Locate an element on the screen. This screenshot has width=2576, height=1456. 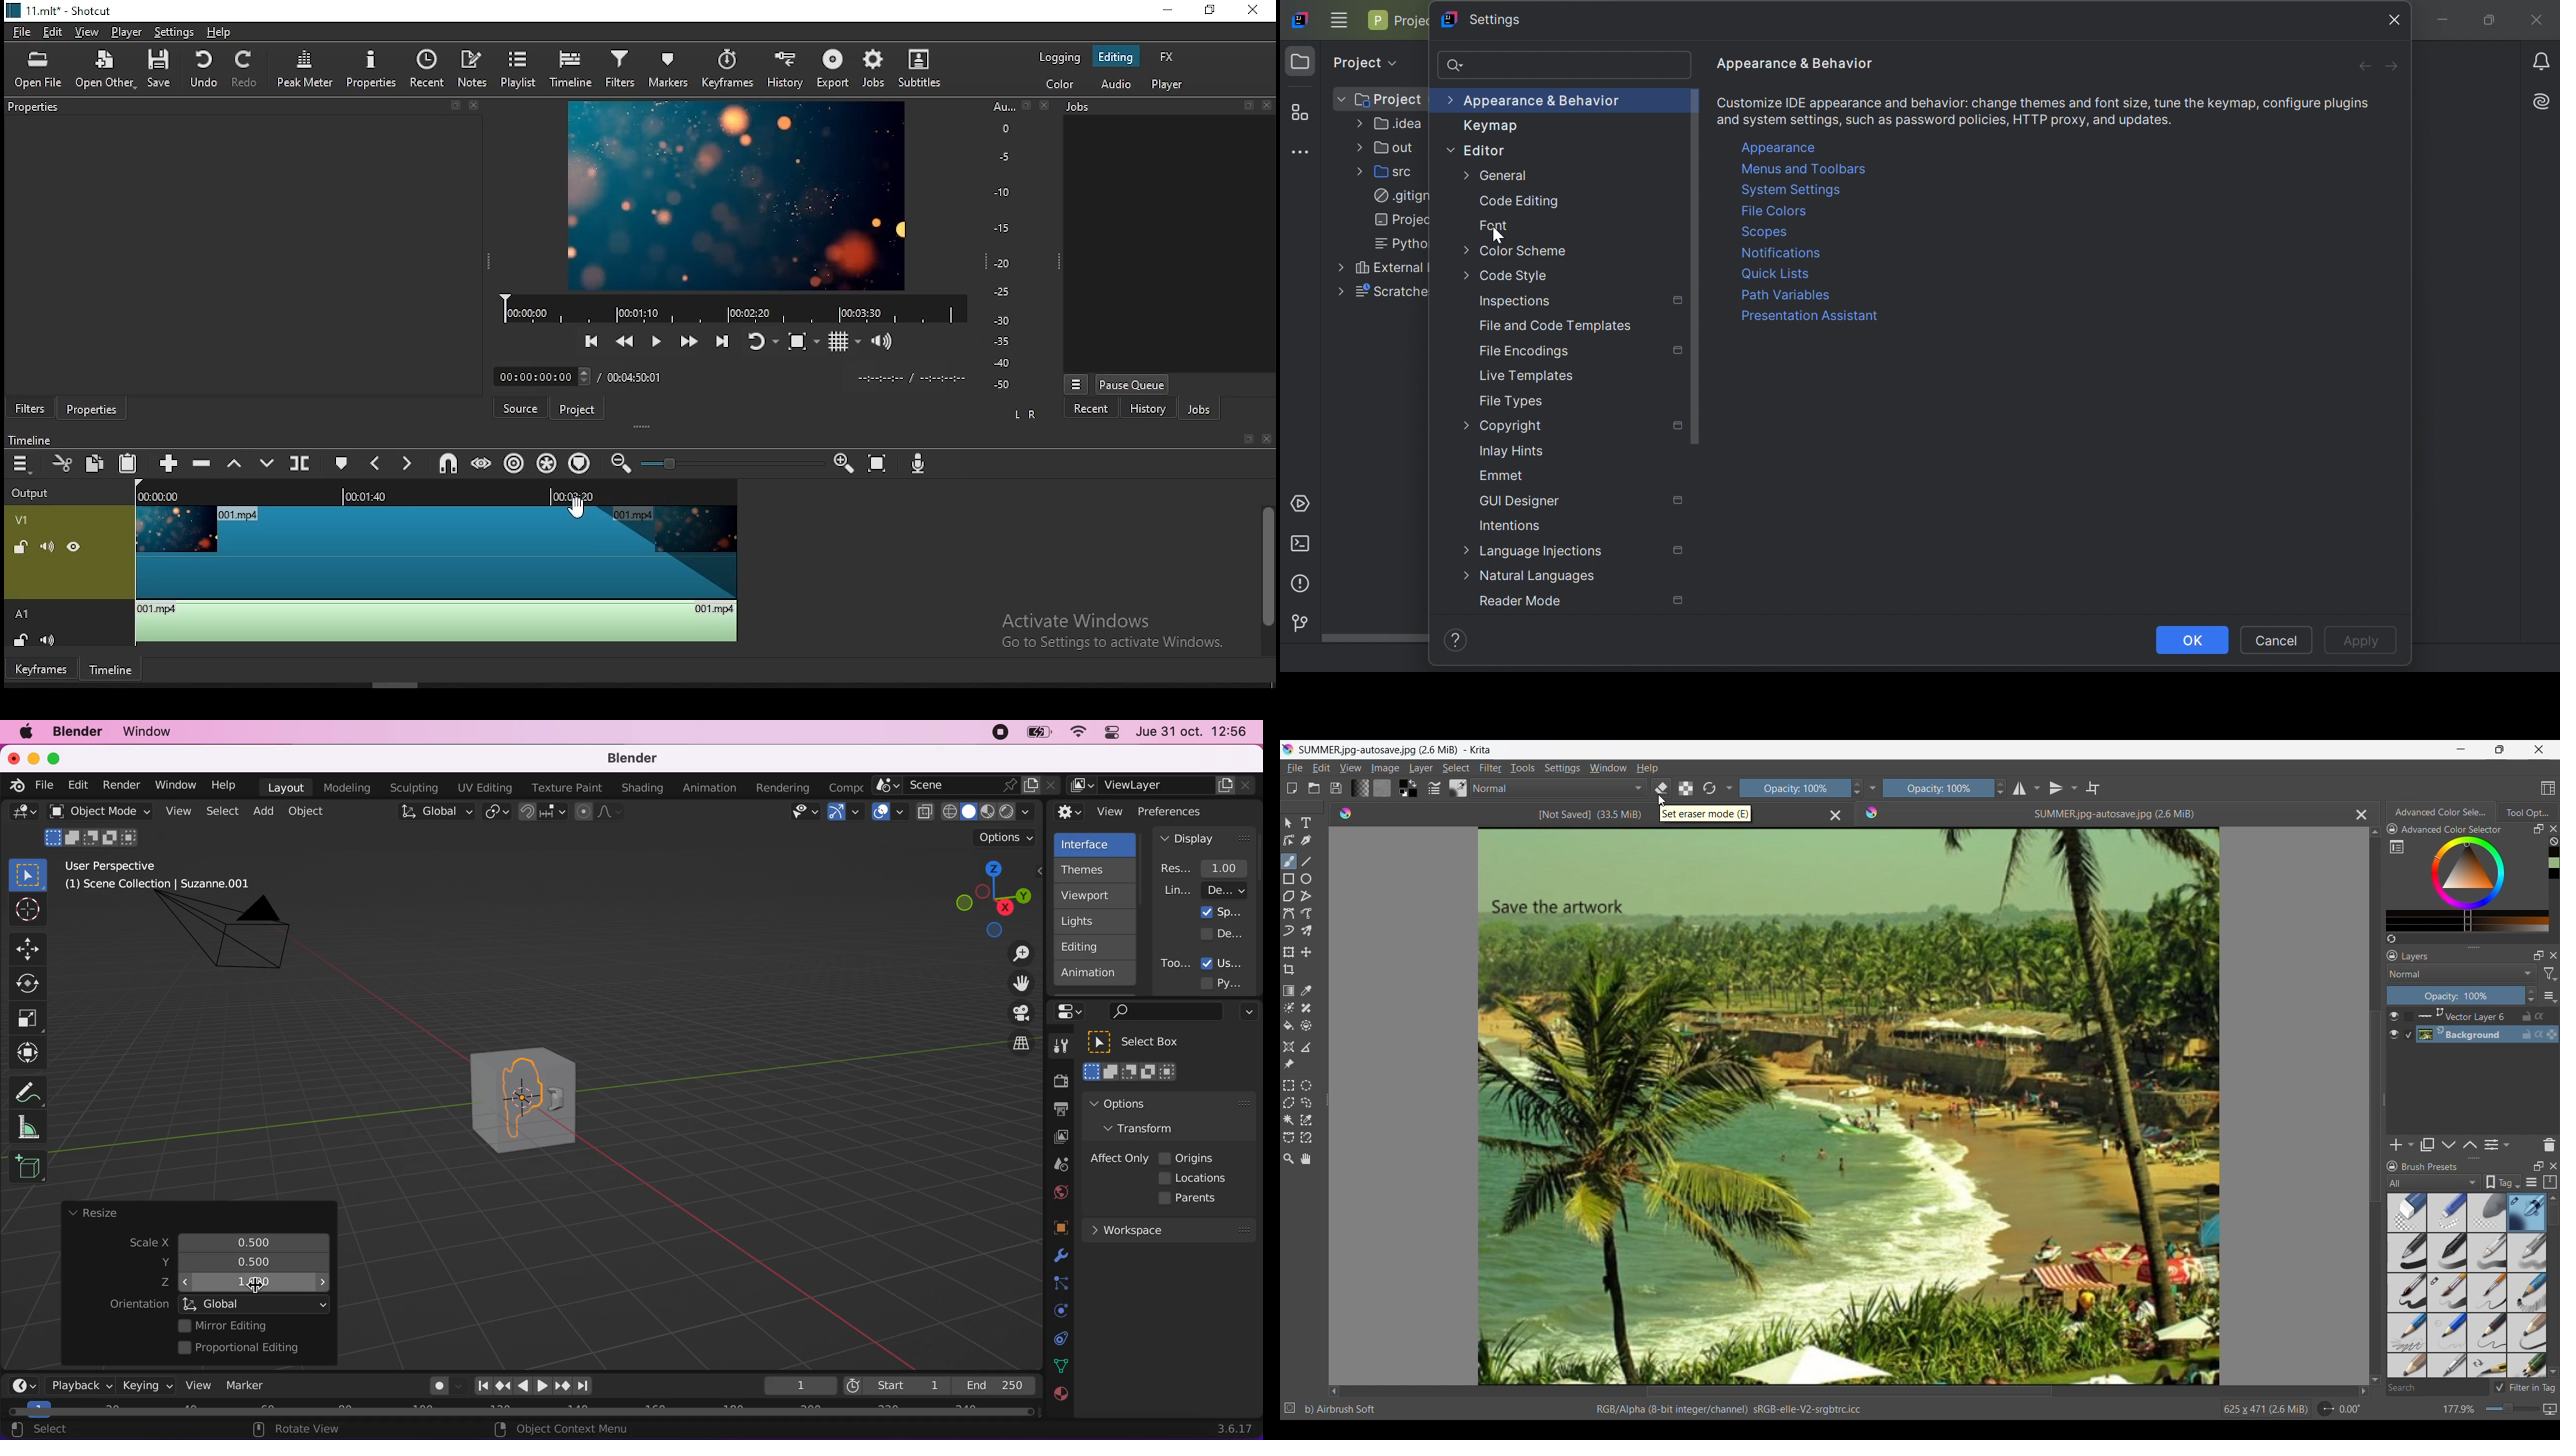
Set foreground and background color as white and black respectively is located at coordinates (1401, 793).